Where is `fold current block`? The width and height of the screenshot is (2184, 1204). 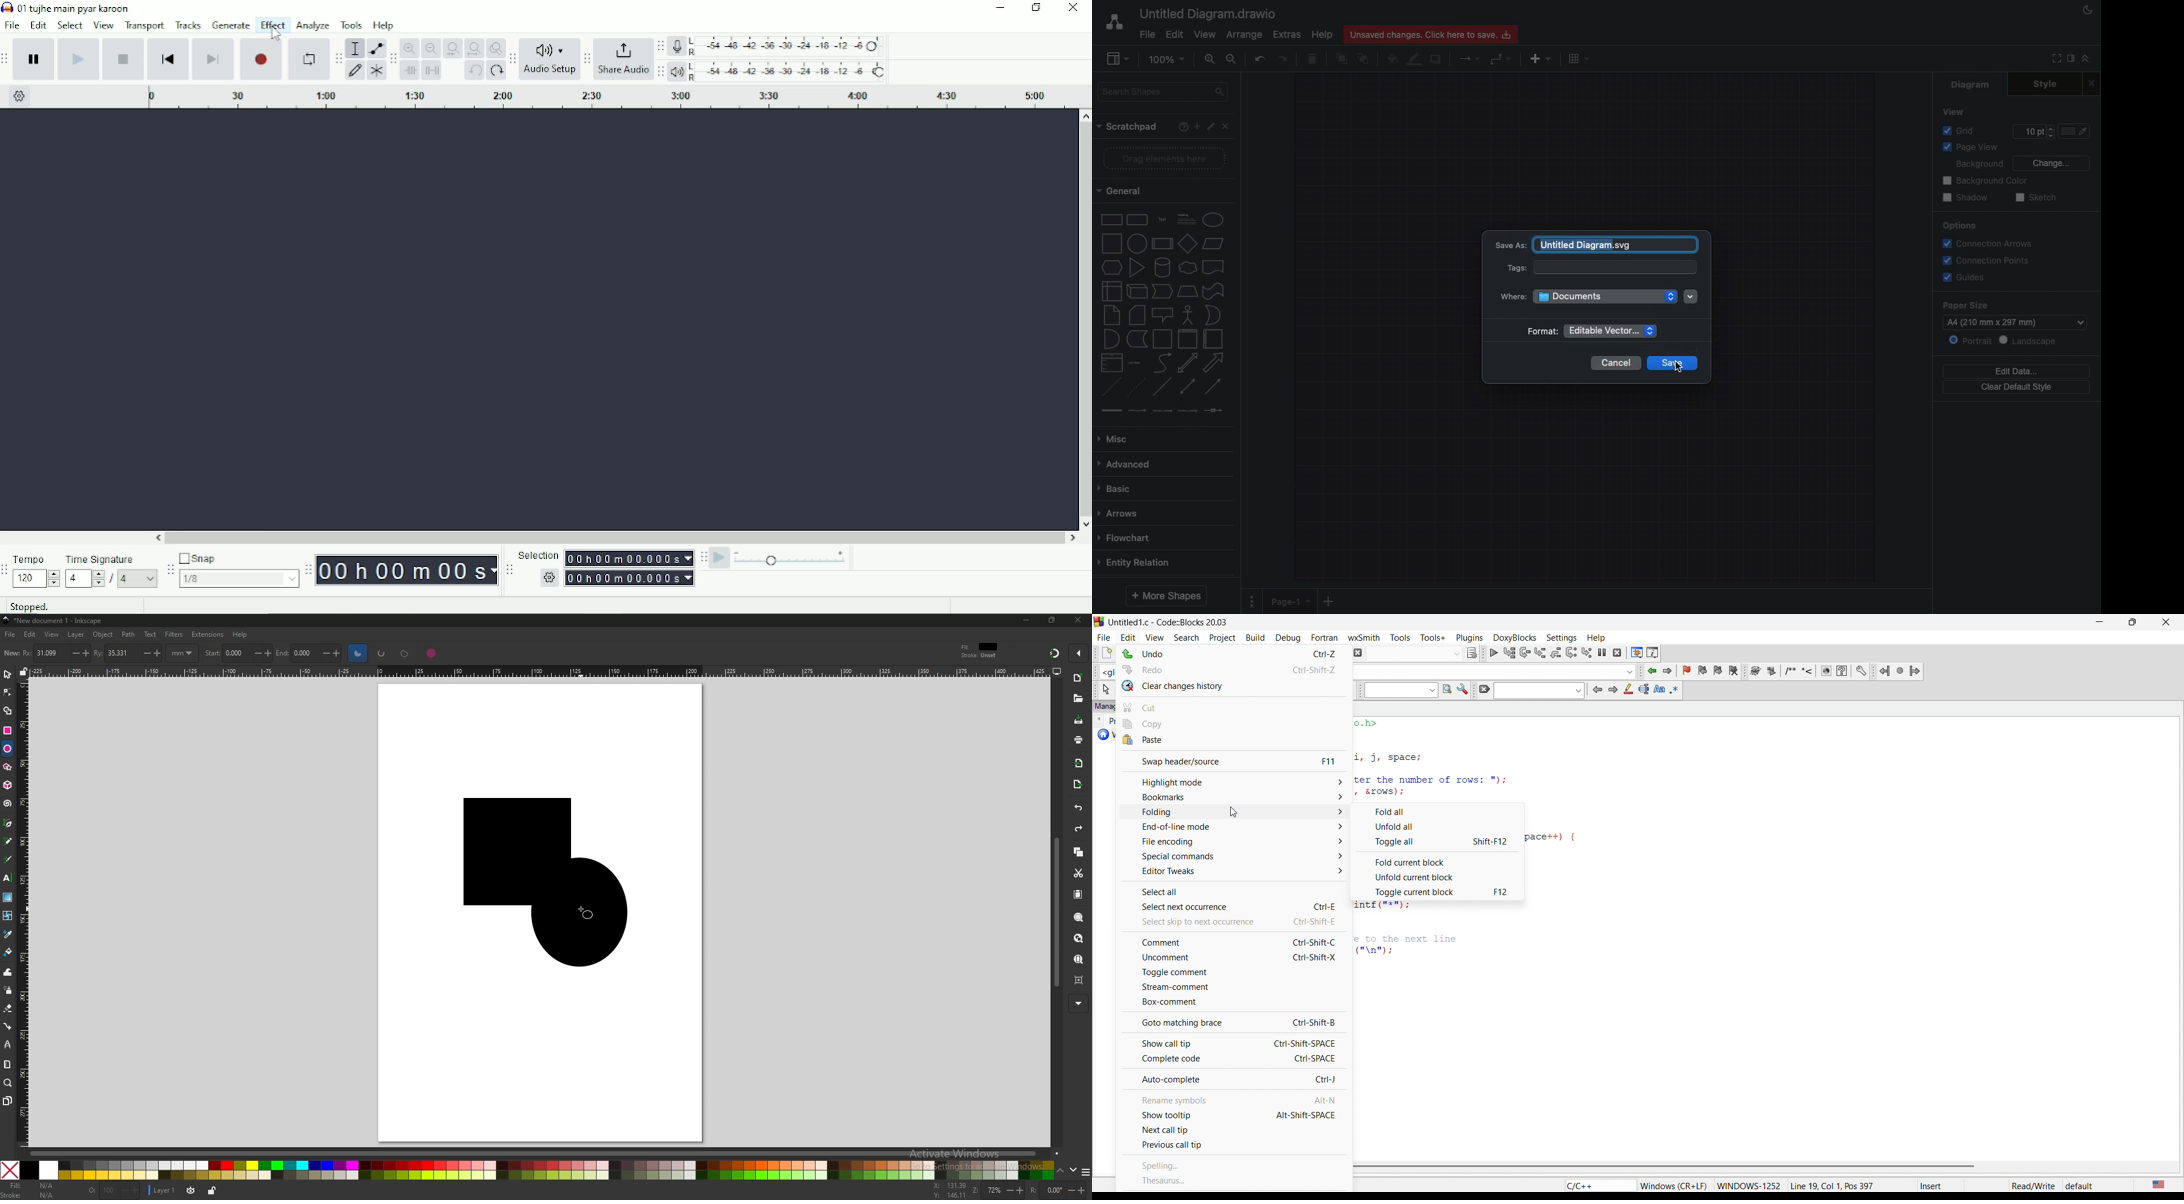 fold current block is located at coordinates (1439, 860).